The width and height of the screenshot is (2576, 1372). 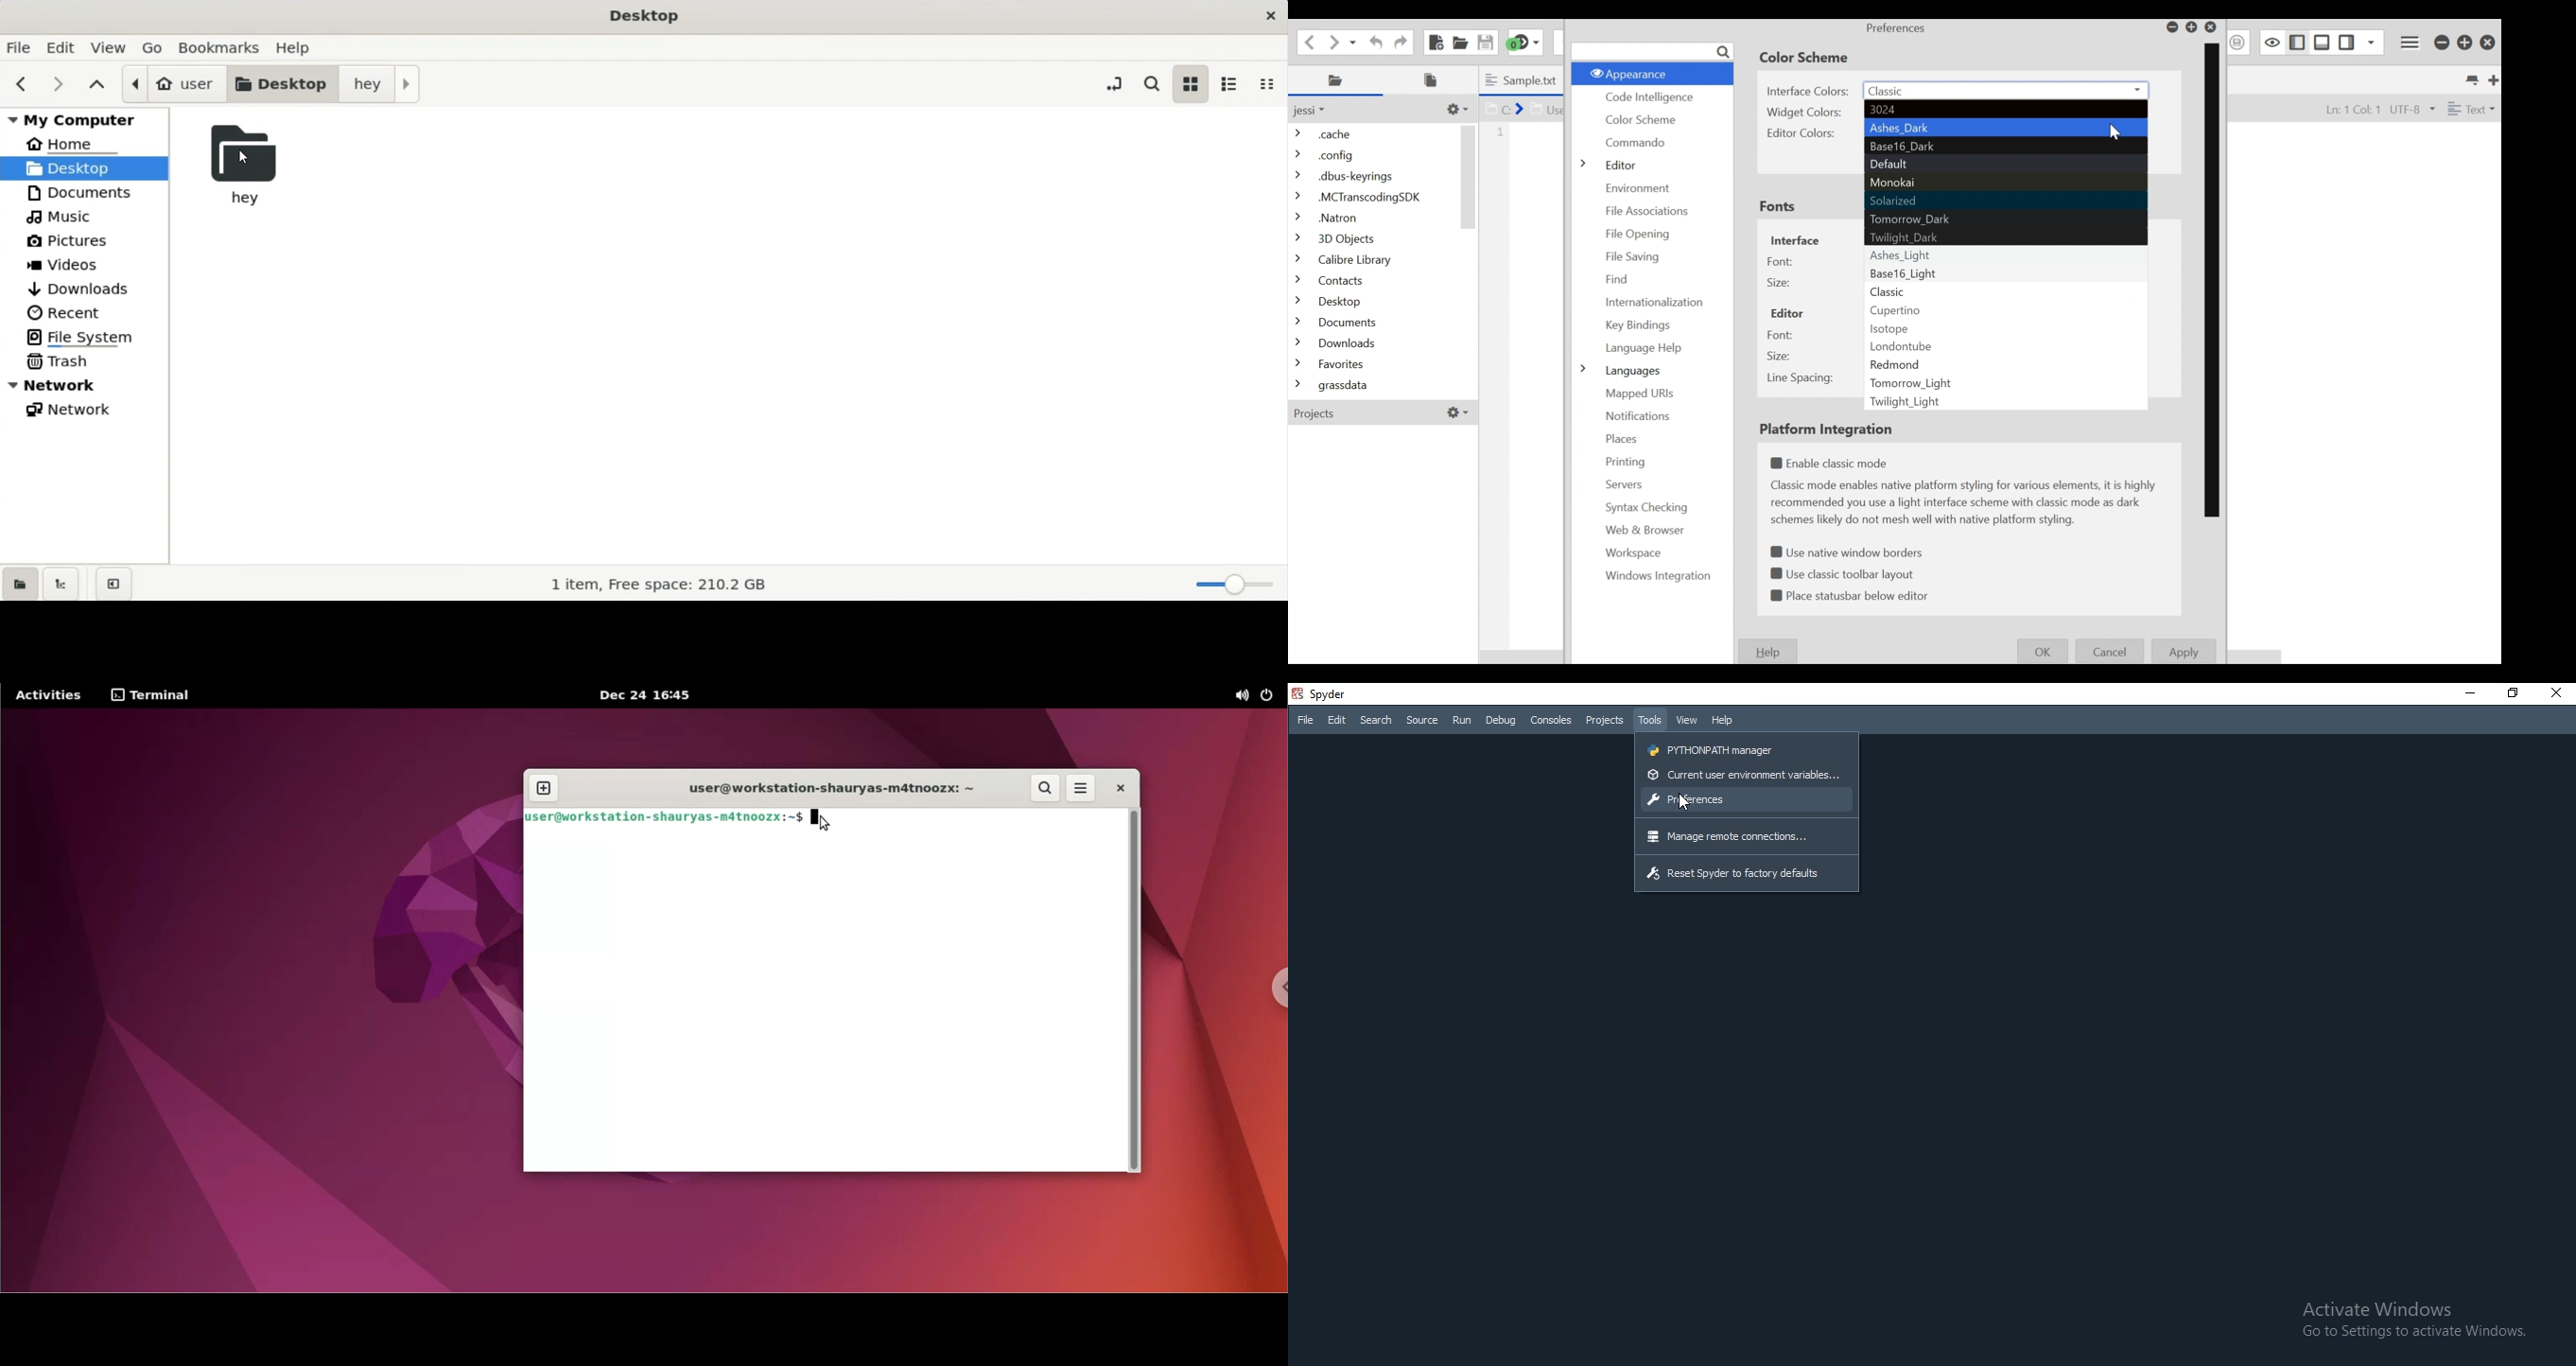 What do you see at coordinates (154, 47) in the screenshot?
I see `go` at bounding box center [154, 47].